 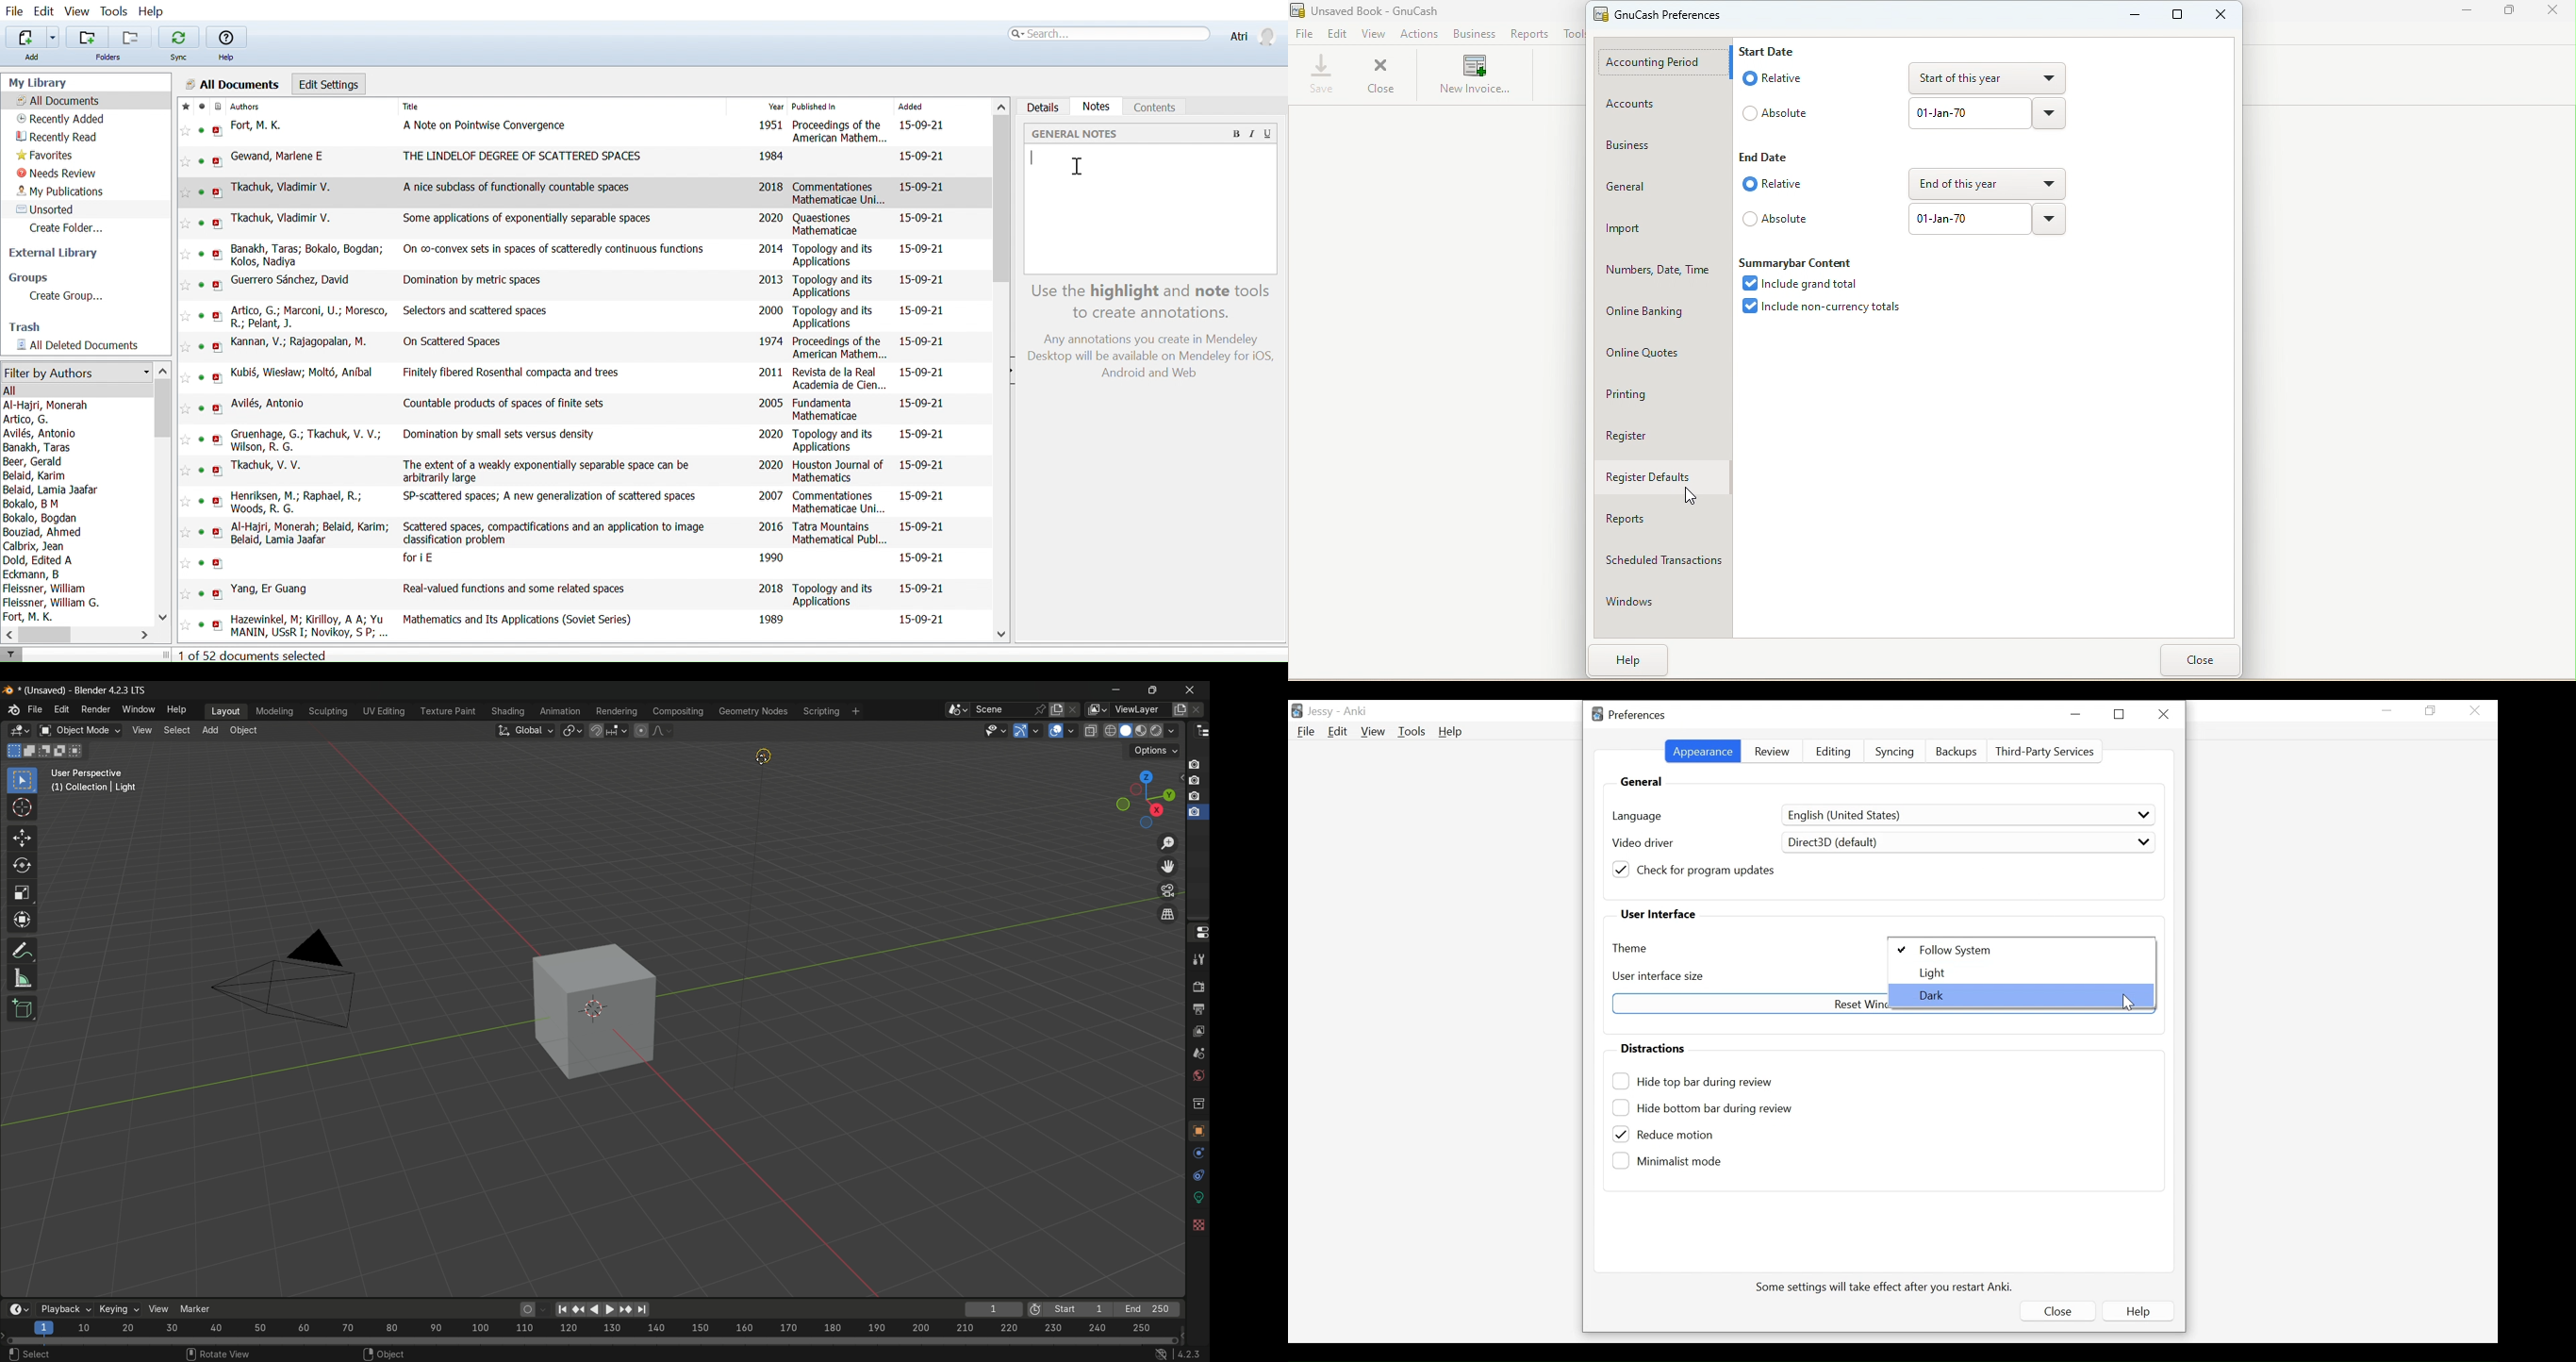 What do you see at coordinates (774, 757) in the screenshot?
I see `light` at bounding box center [774, 757].